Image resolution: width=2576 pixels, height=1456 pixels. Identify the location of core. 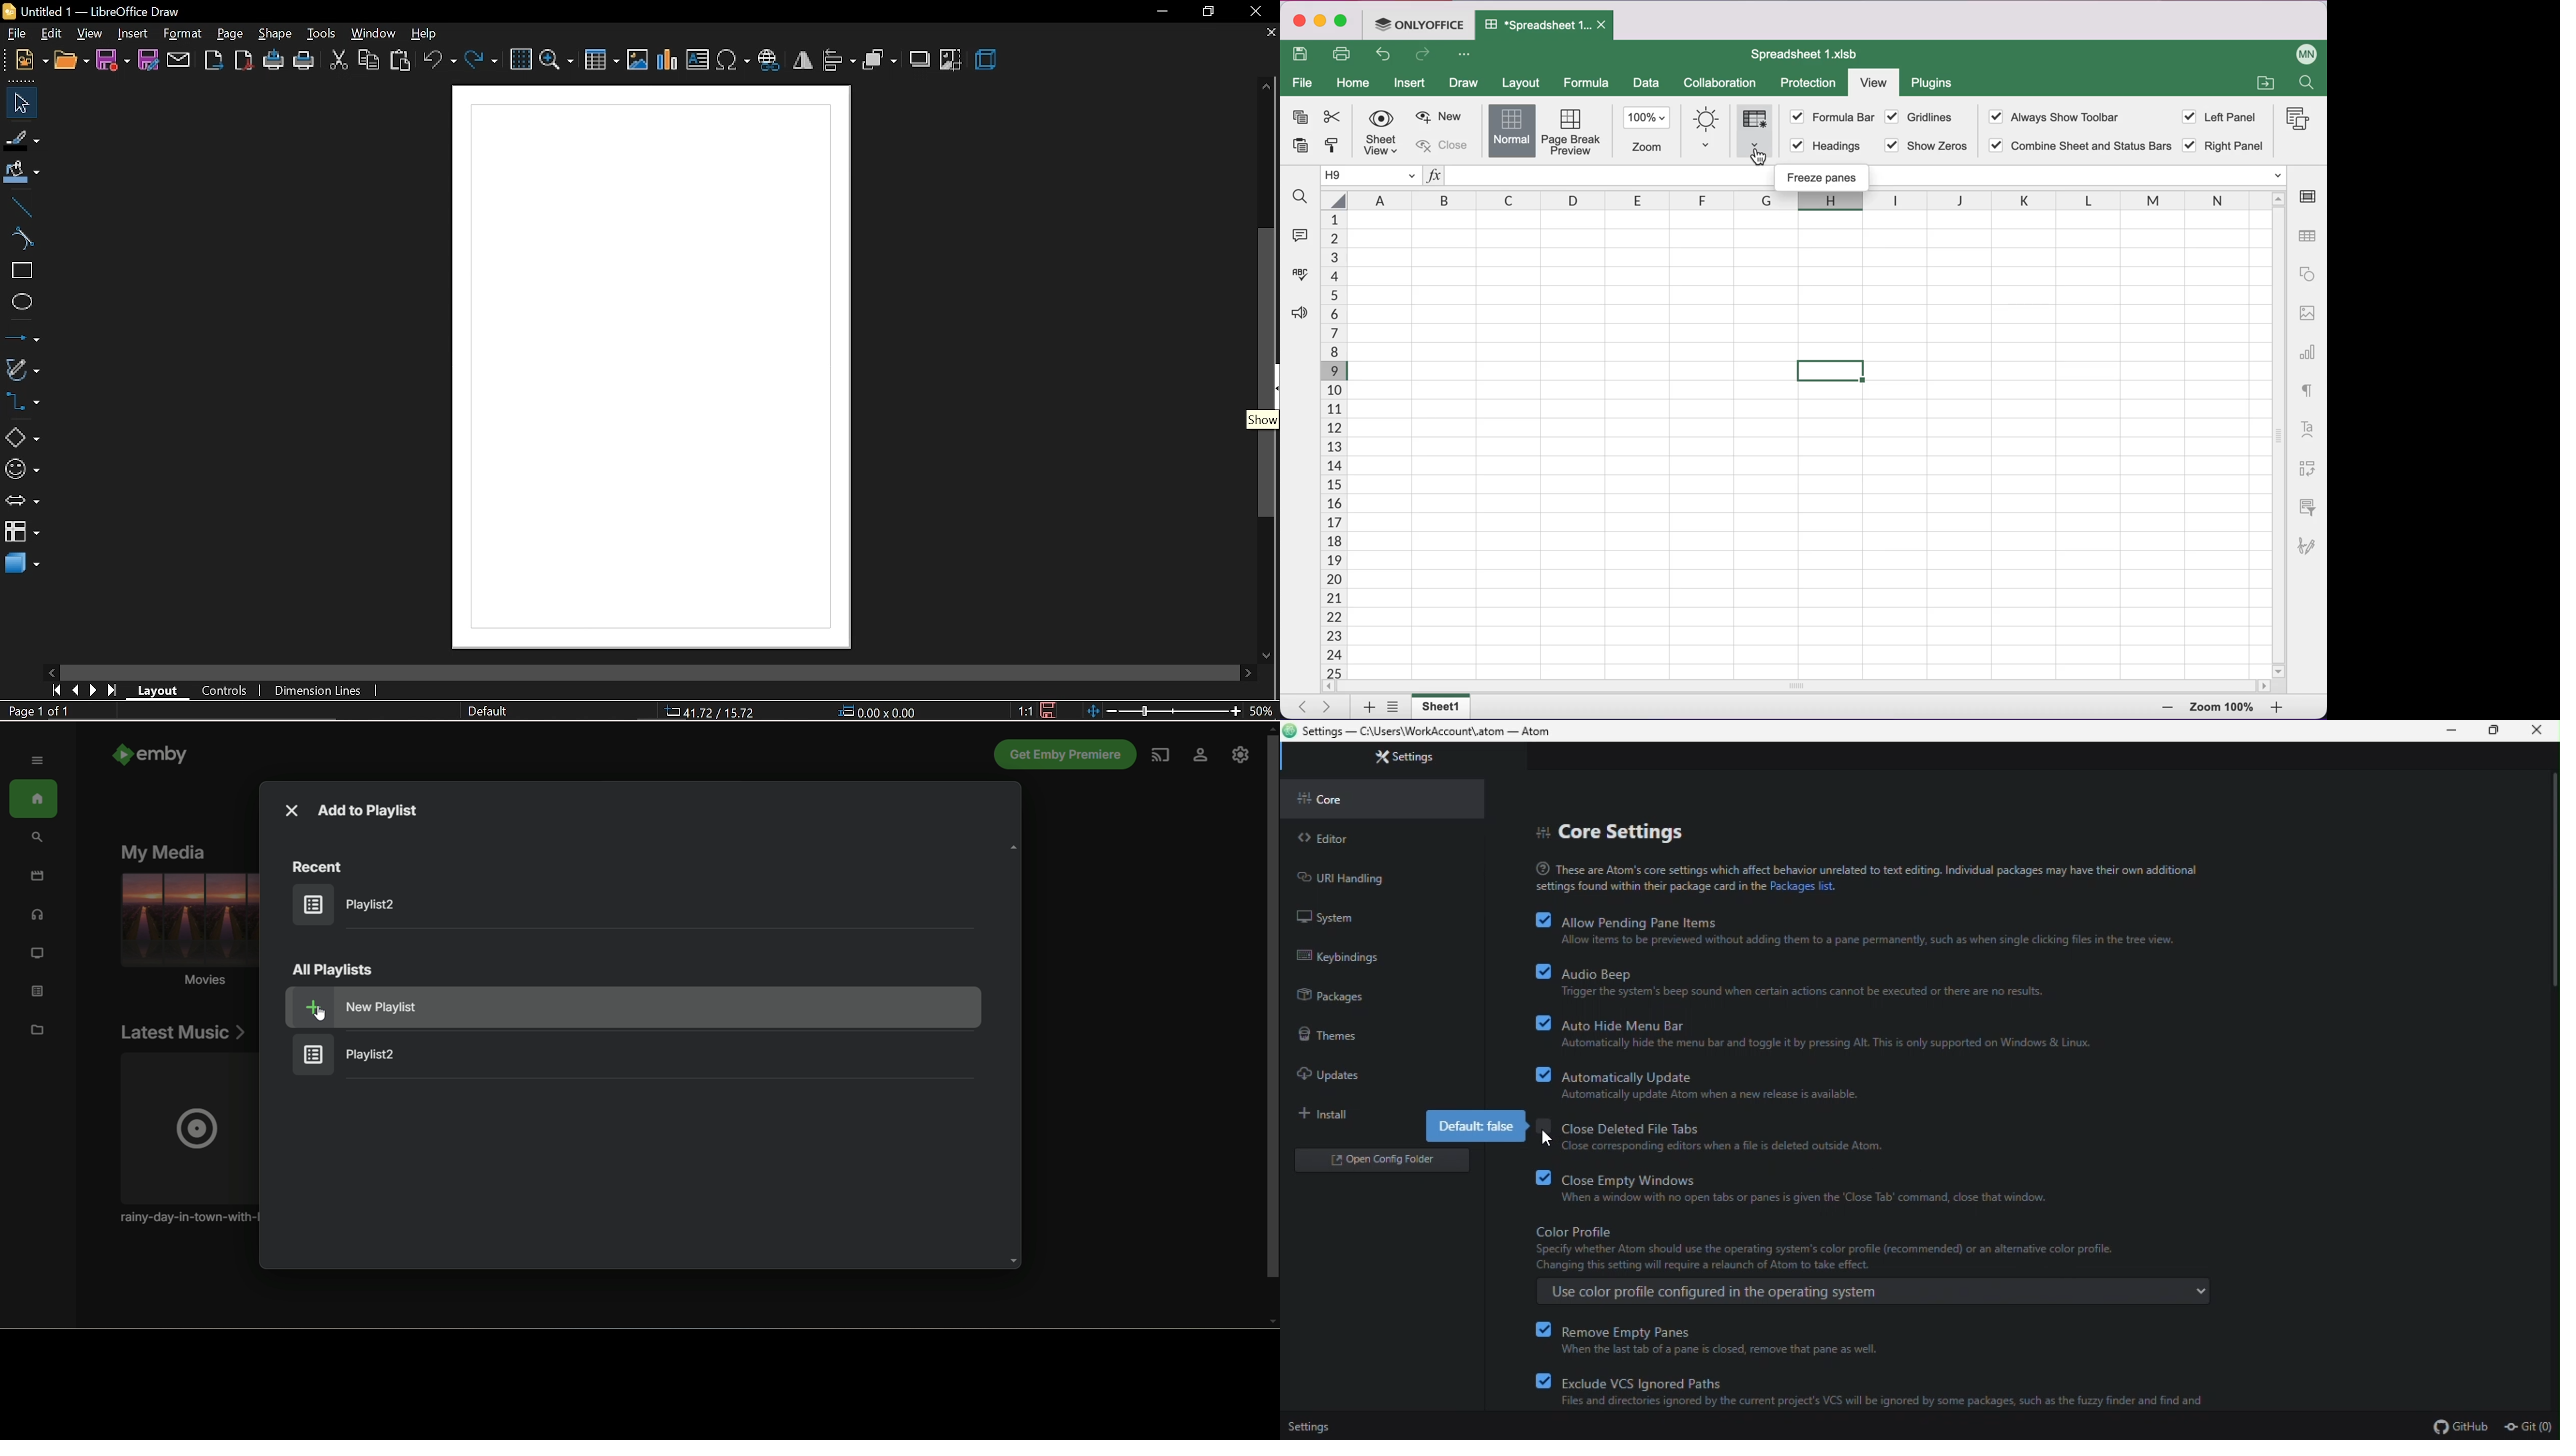
(1328, 797).